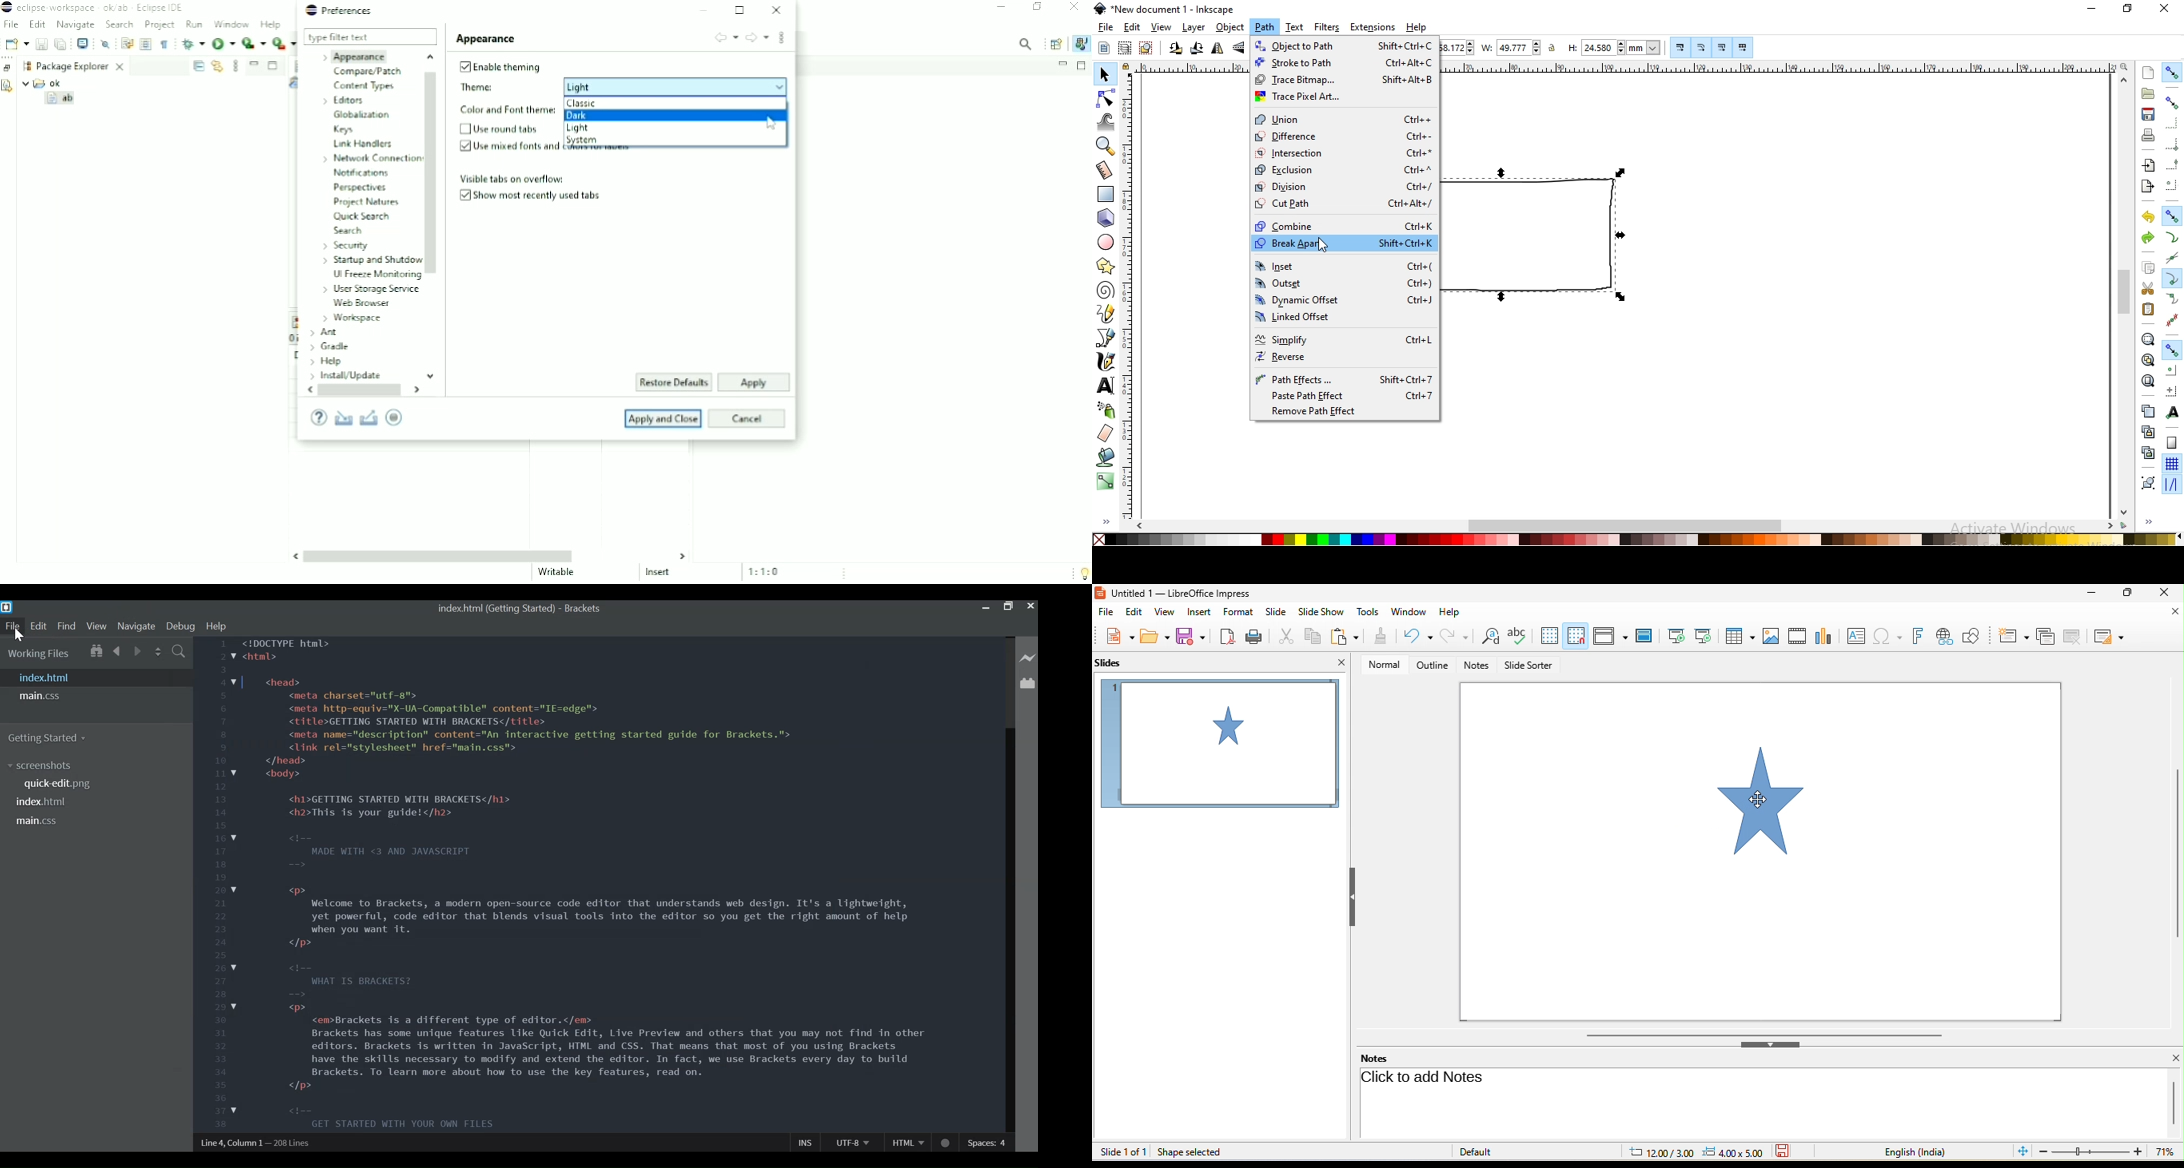 The image size is (2184, 1176). Describe the element at coordinates (1772, 1044) in the screenshot. I see `hide` at that location.